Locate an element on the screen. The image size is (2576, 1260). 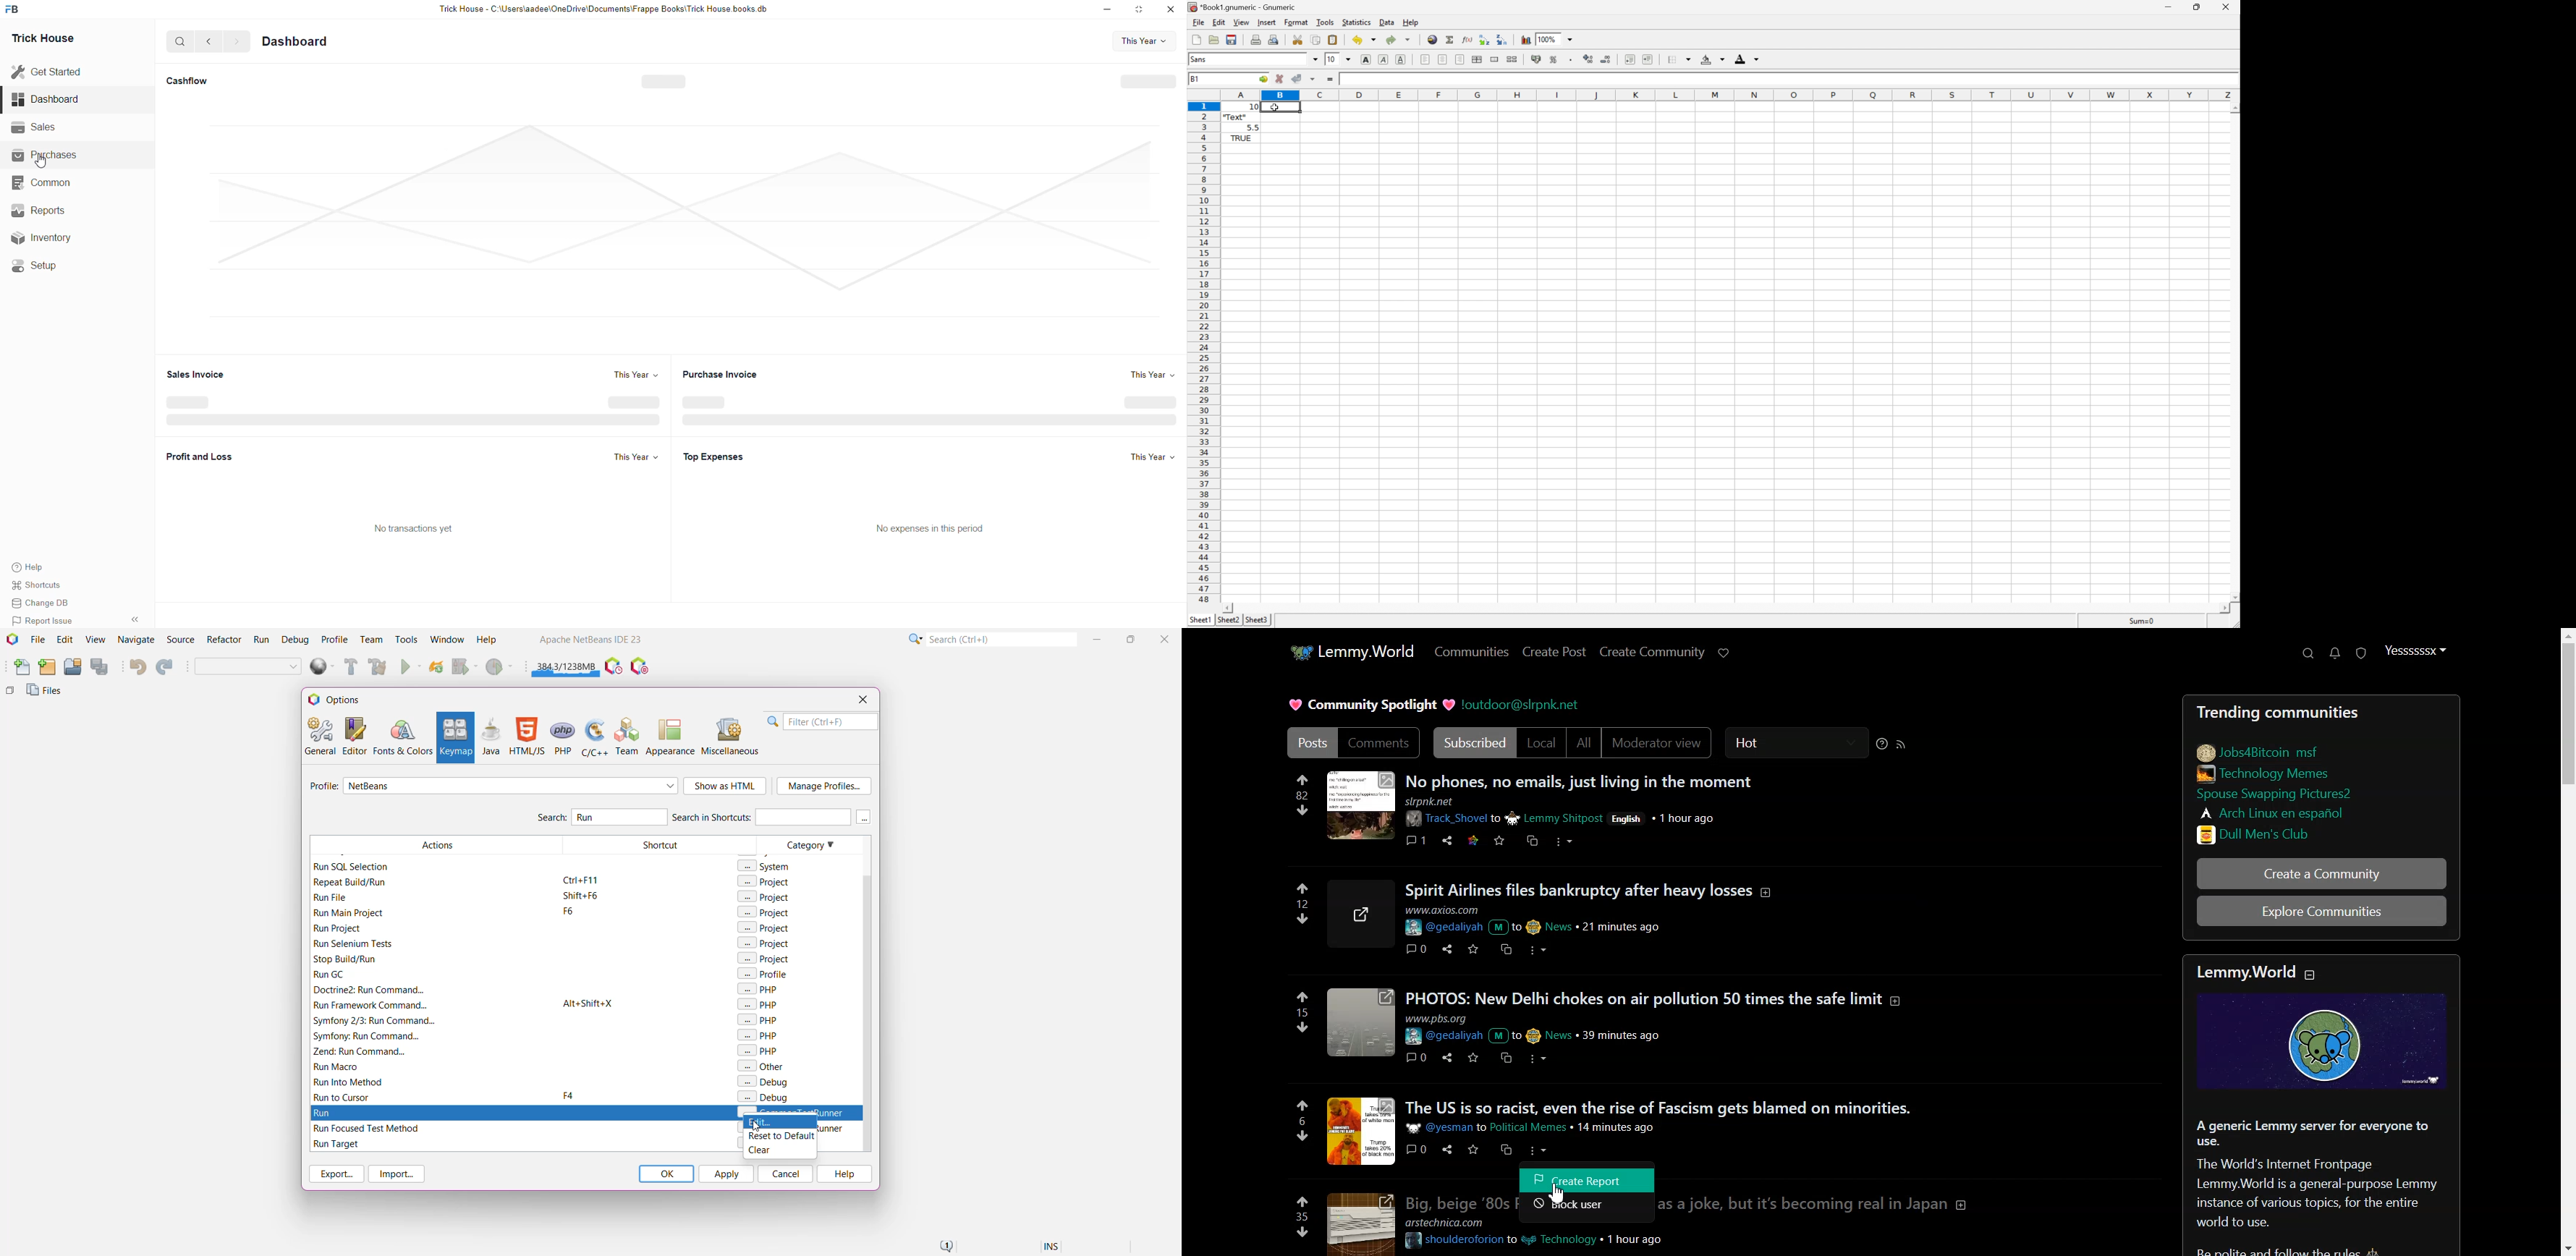
Print preview is located at coordinates (1274, 39).